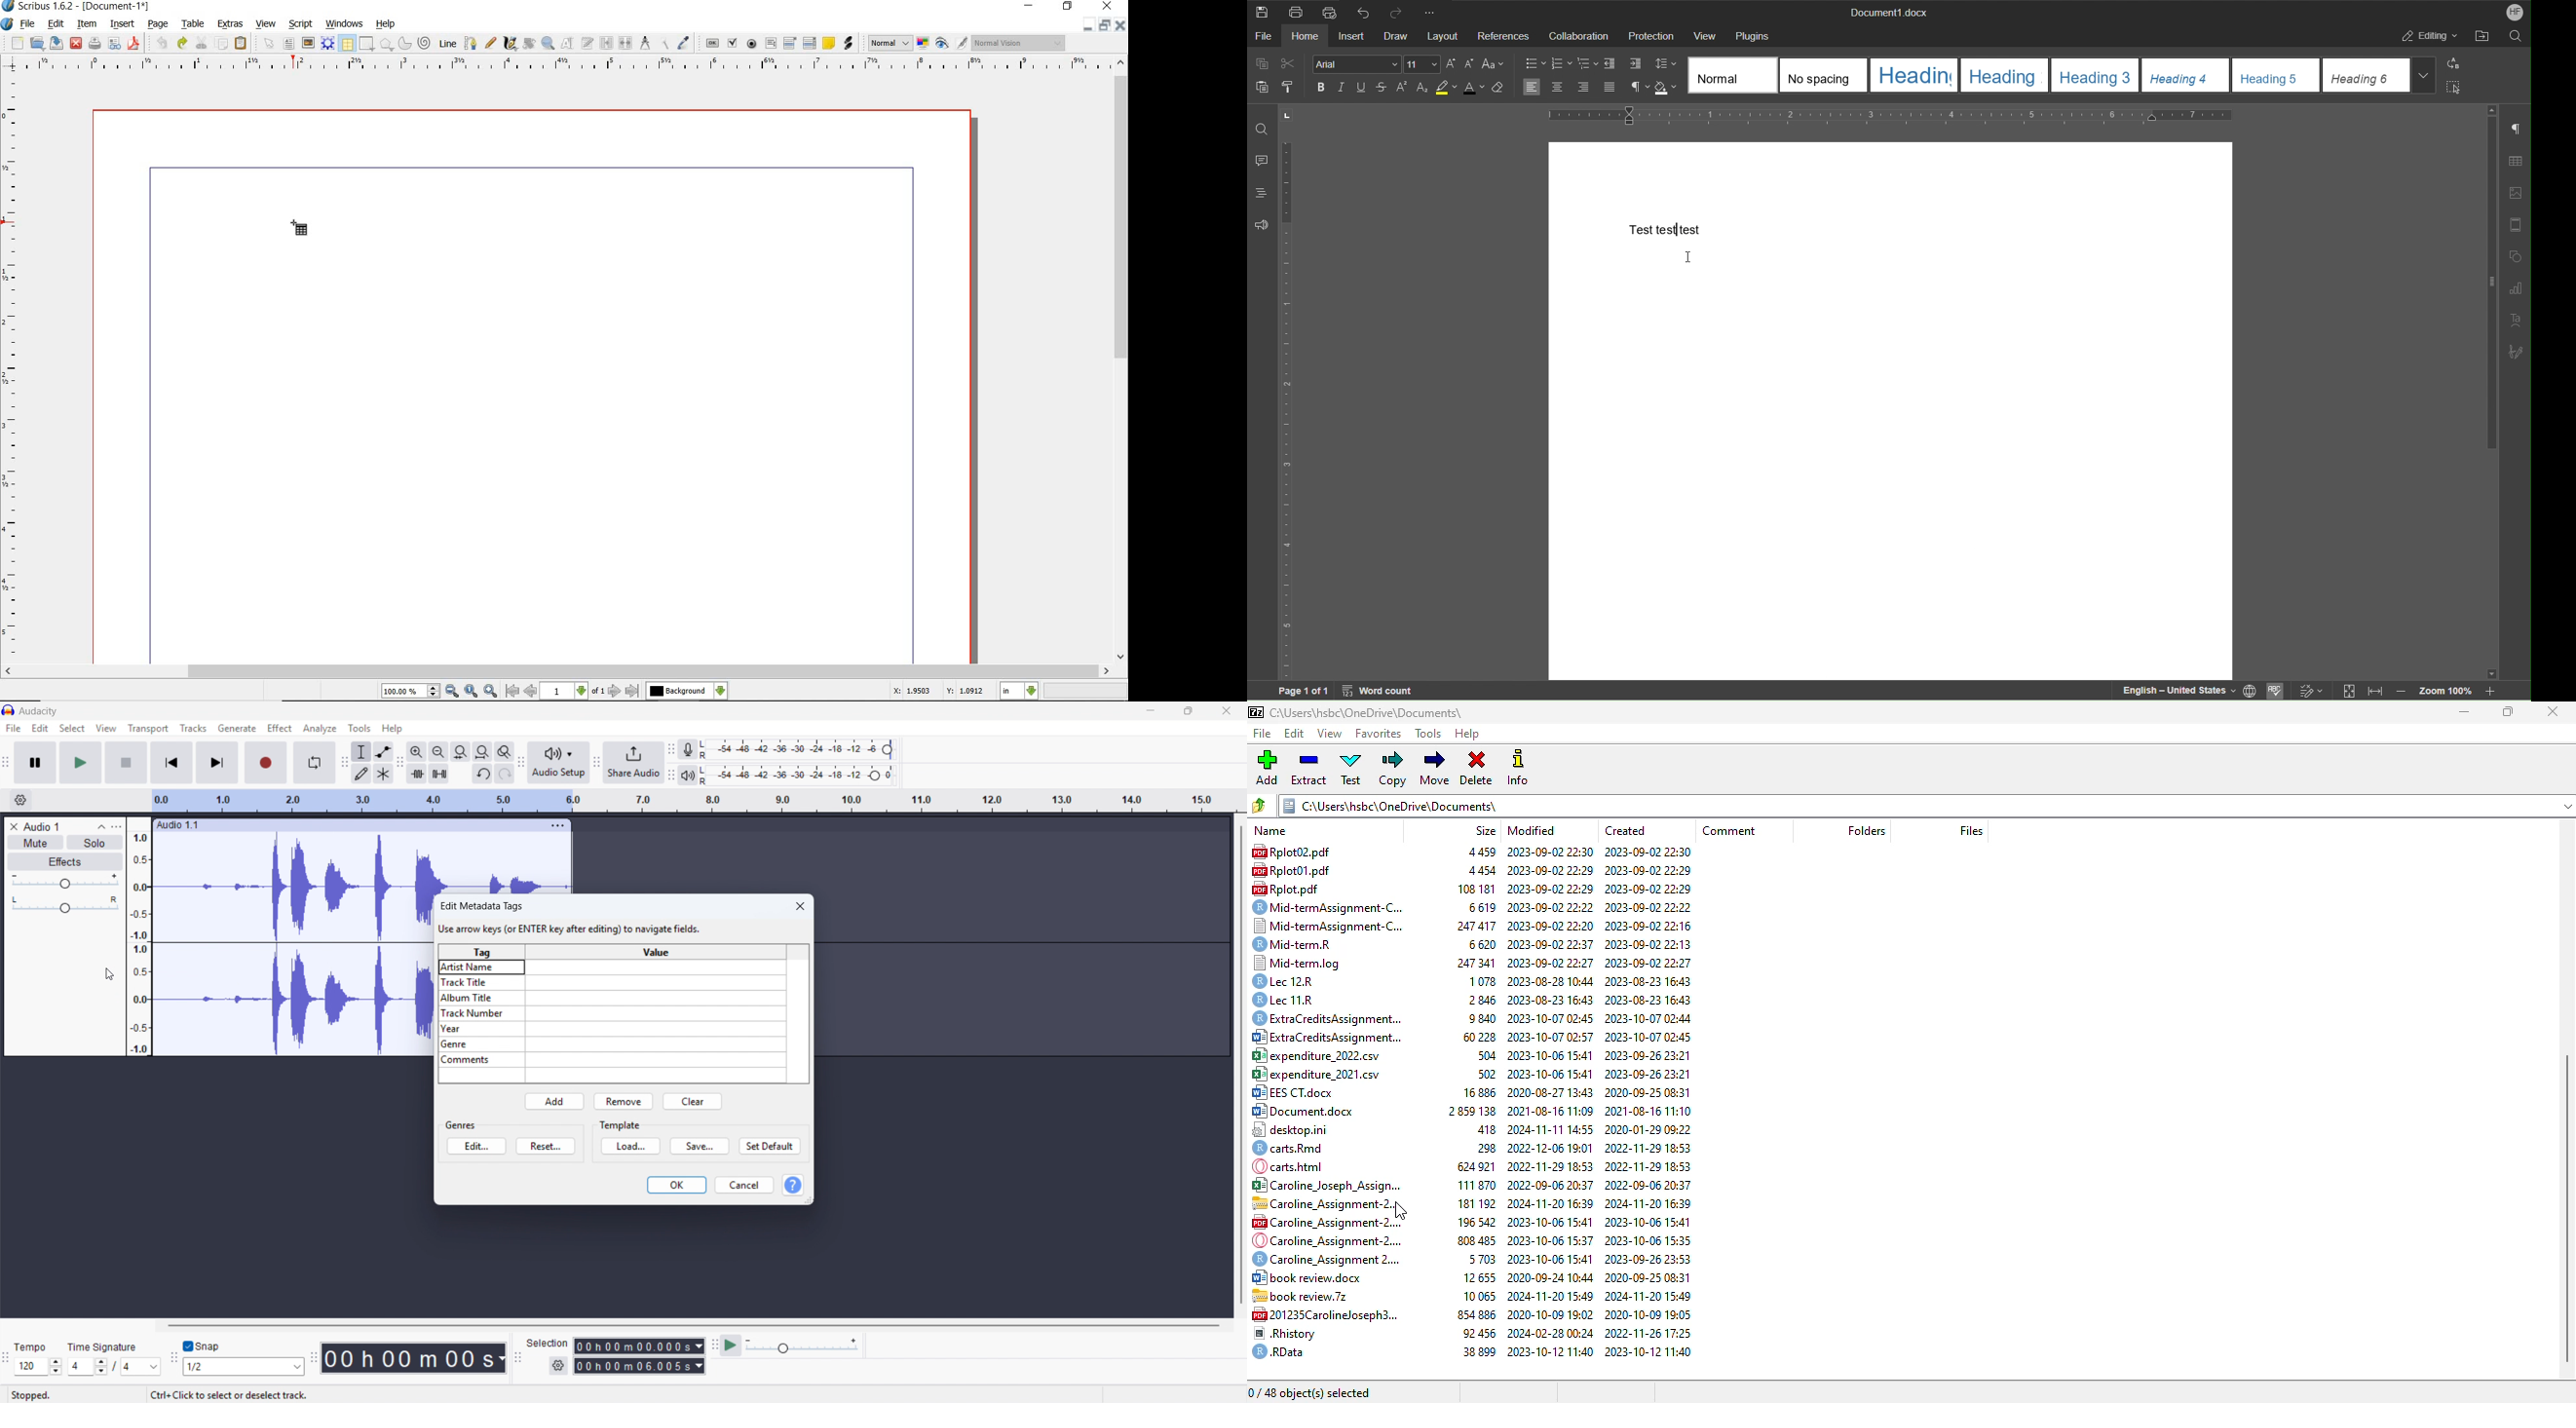 The image size is (2576, 1428). I want to click on image preview quality, so click(890, 42).